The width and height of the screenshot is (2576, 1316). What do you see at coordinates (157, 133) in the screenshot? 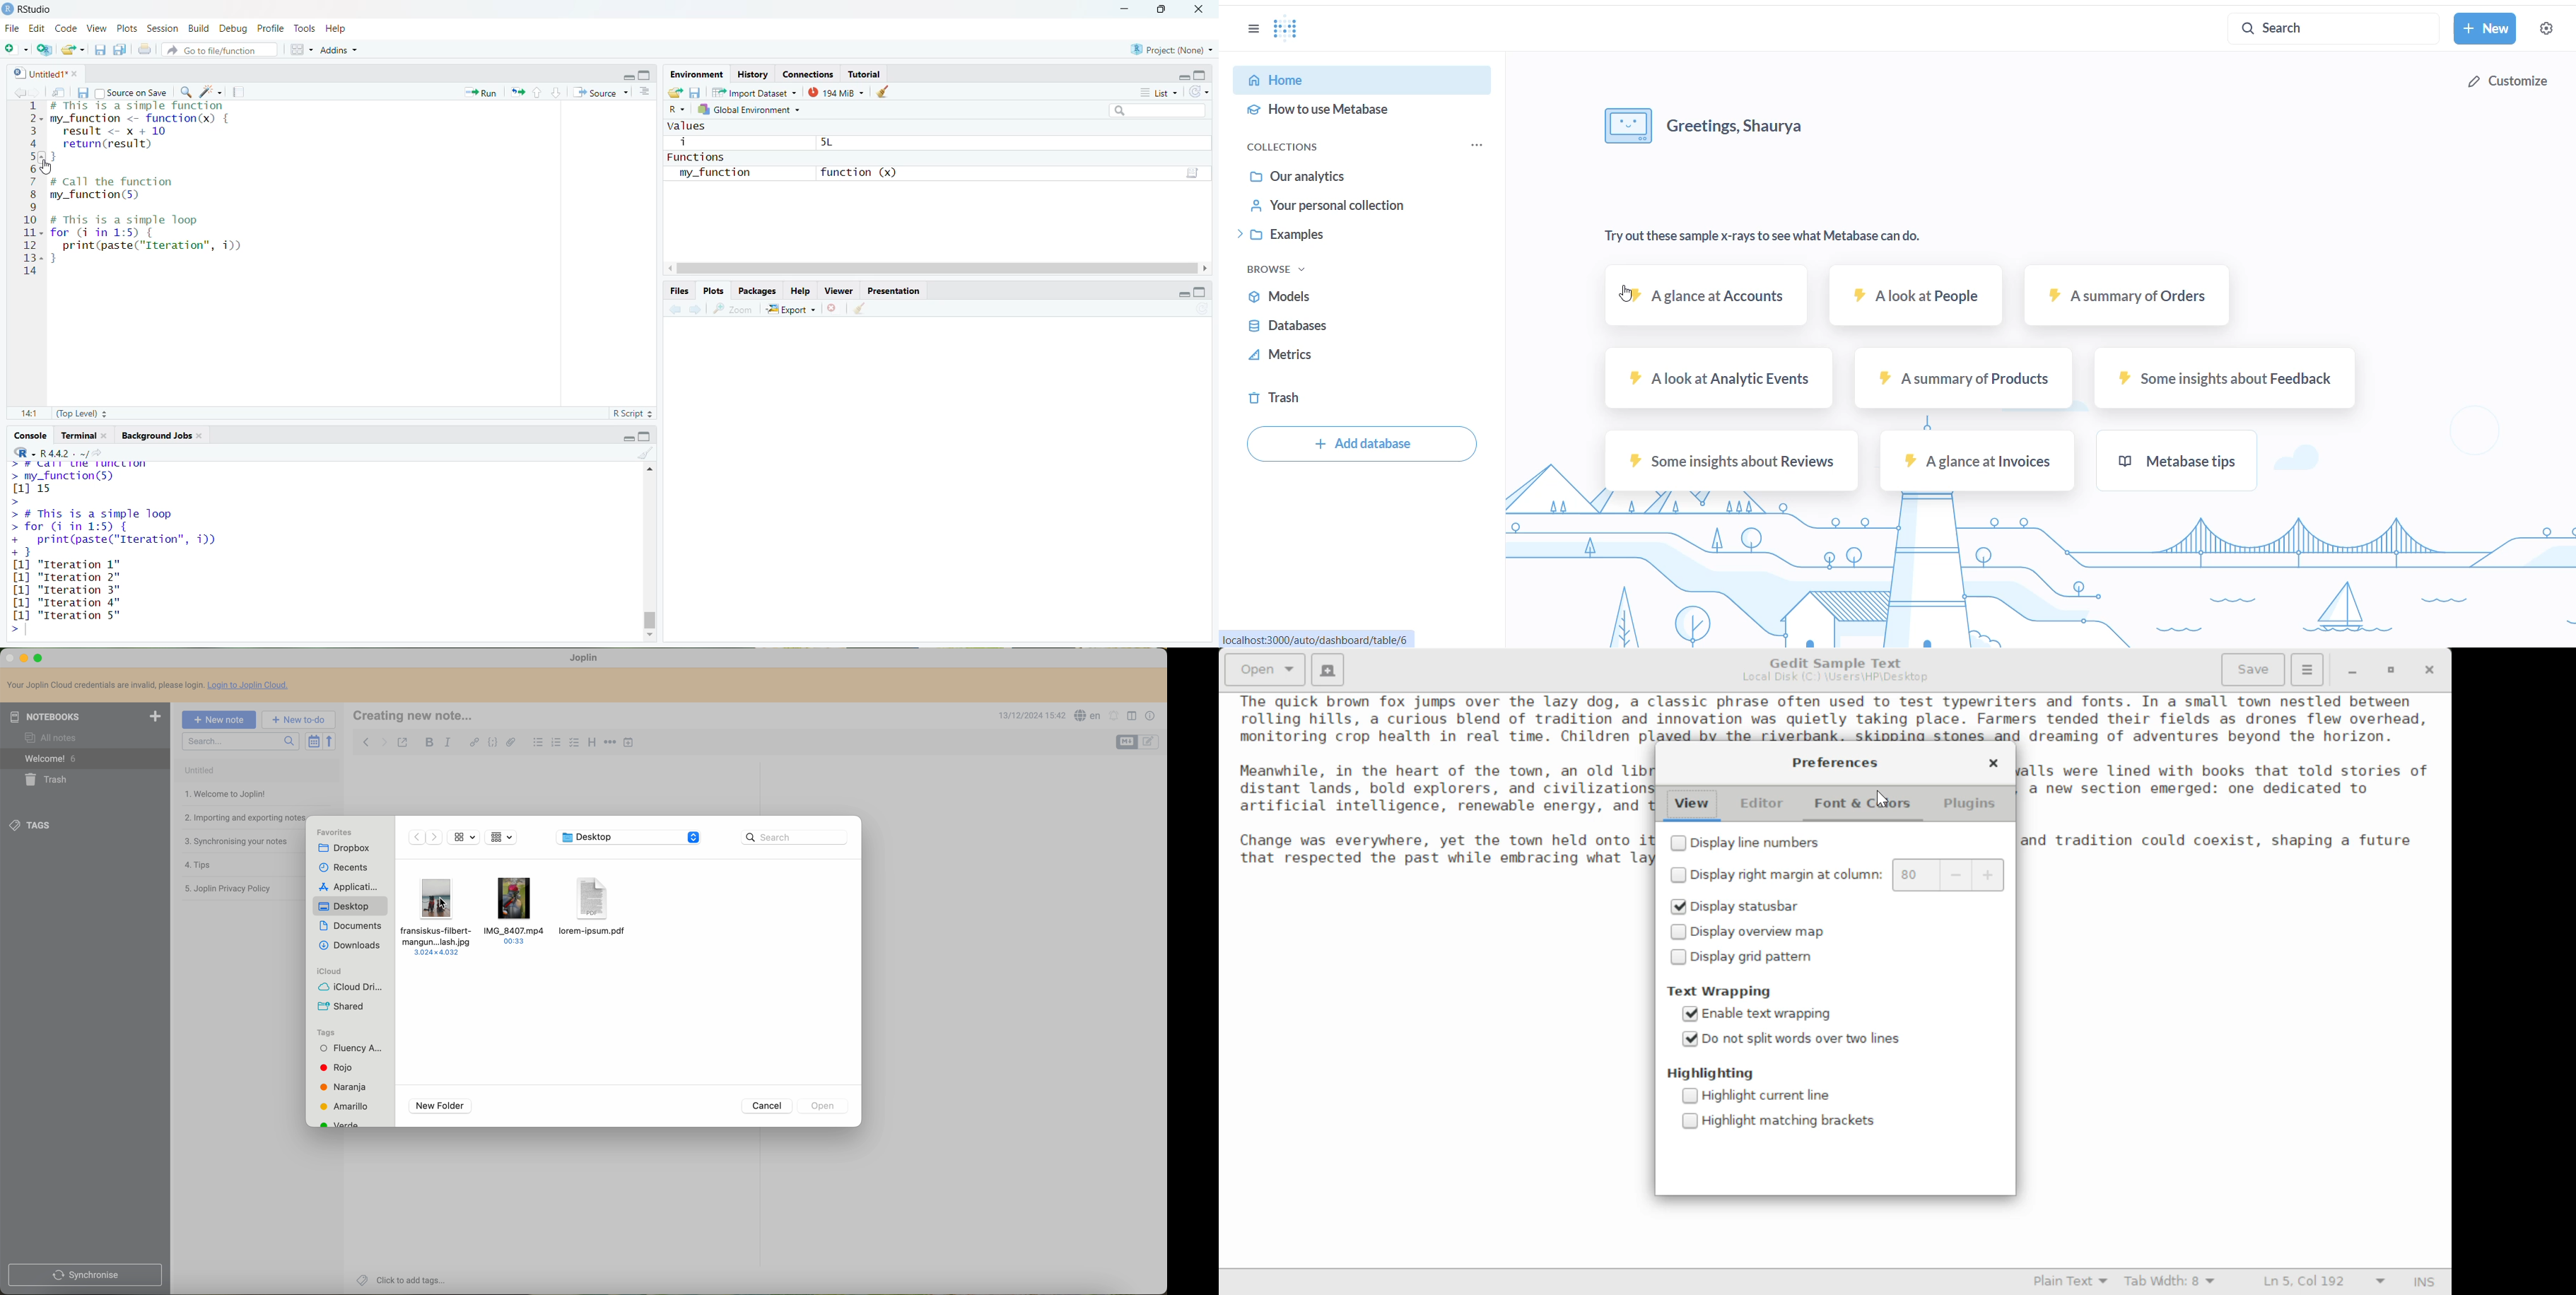
I see `code of a simple function` at bounding box center [157, 133].